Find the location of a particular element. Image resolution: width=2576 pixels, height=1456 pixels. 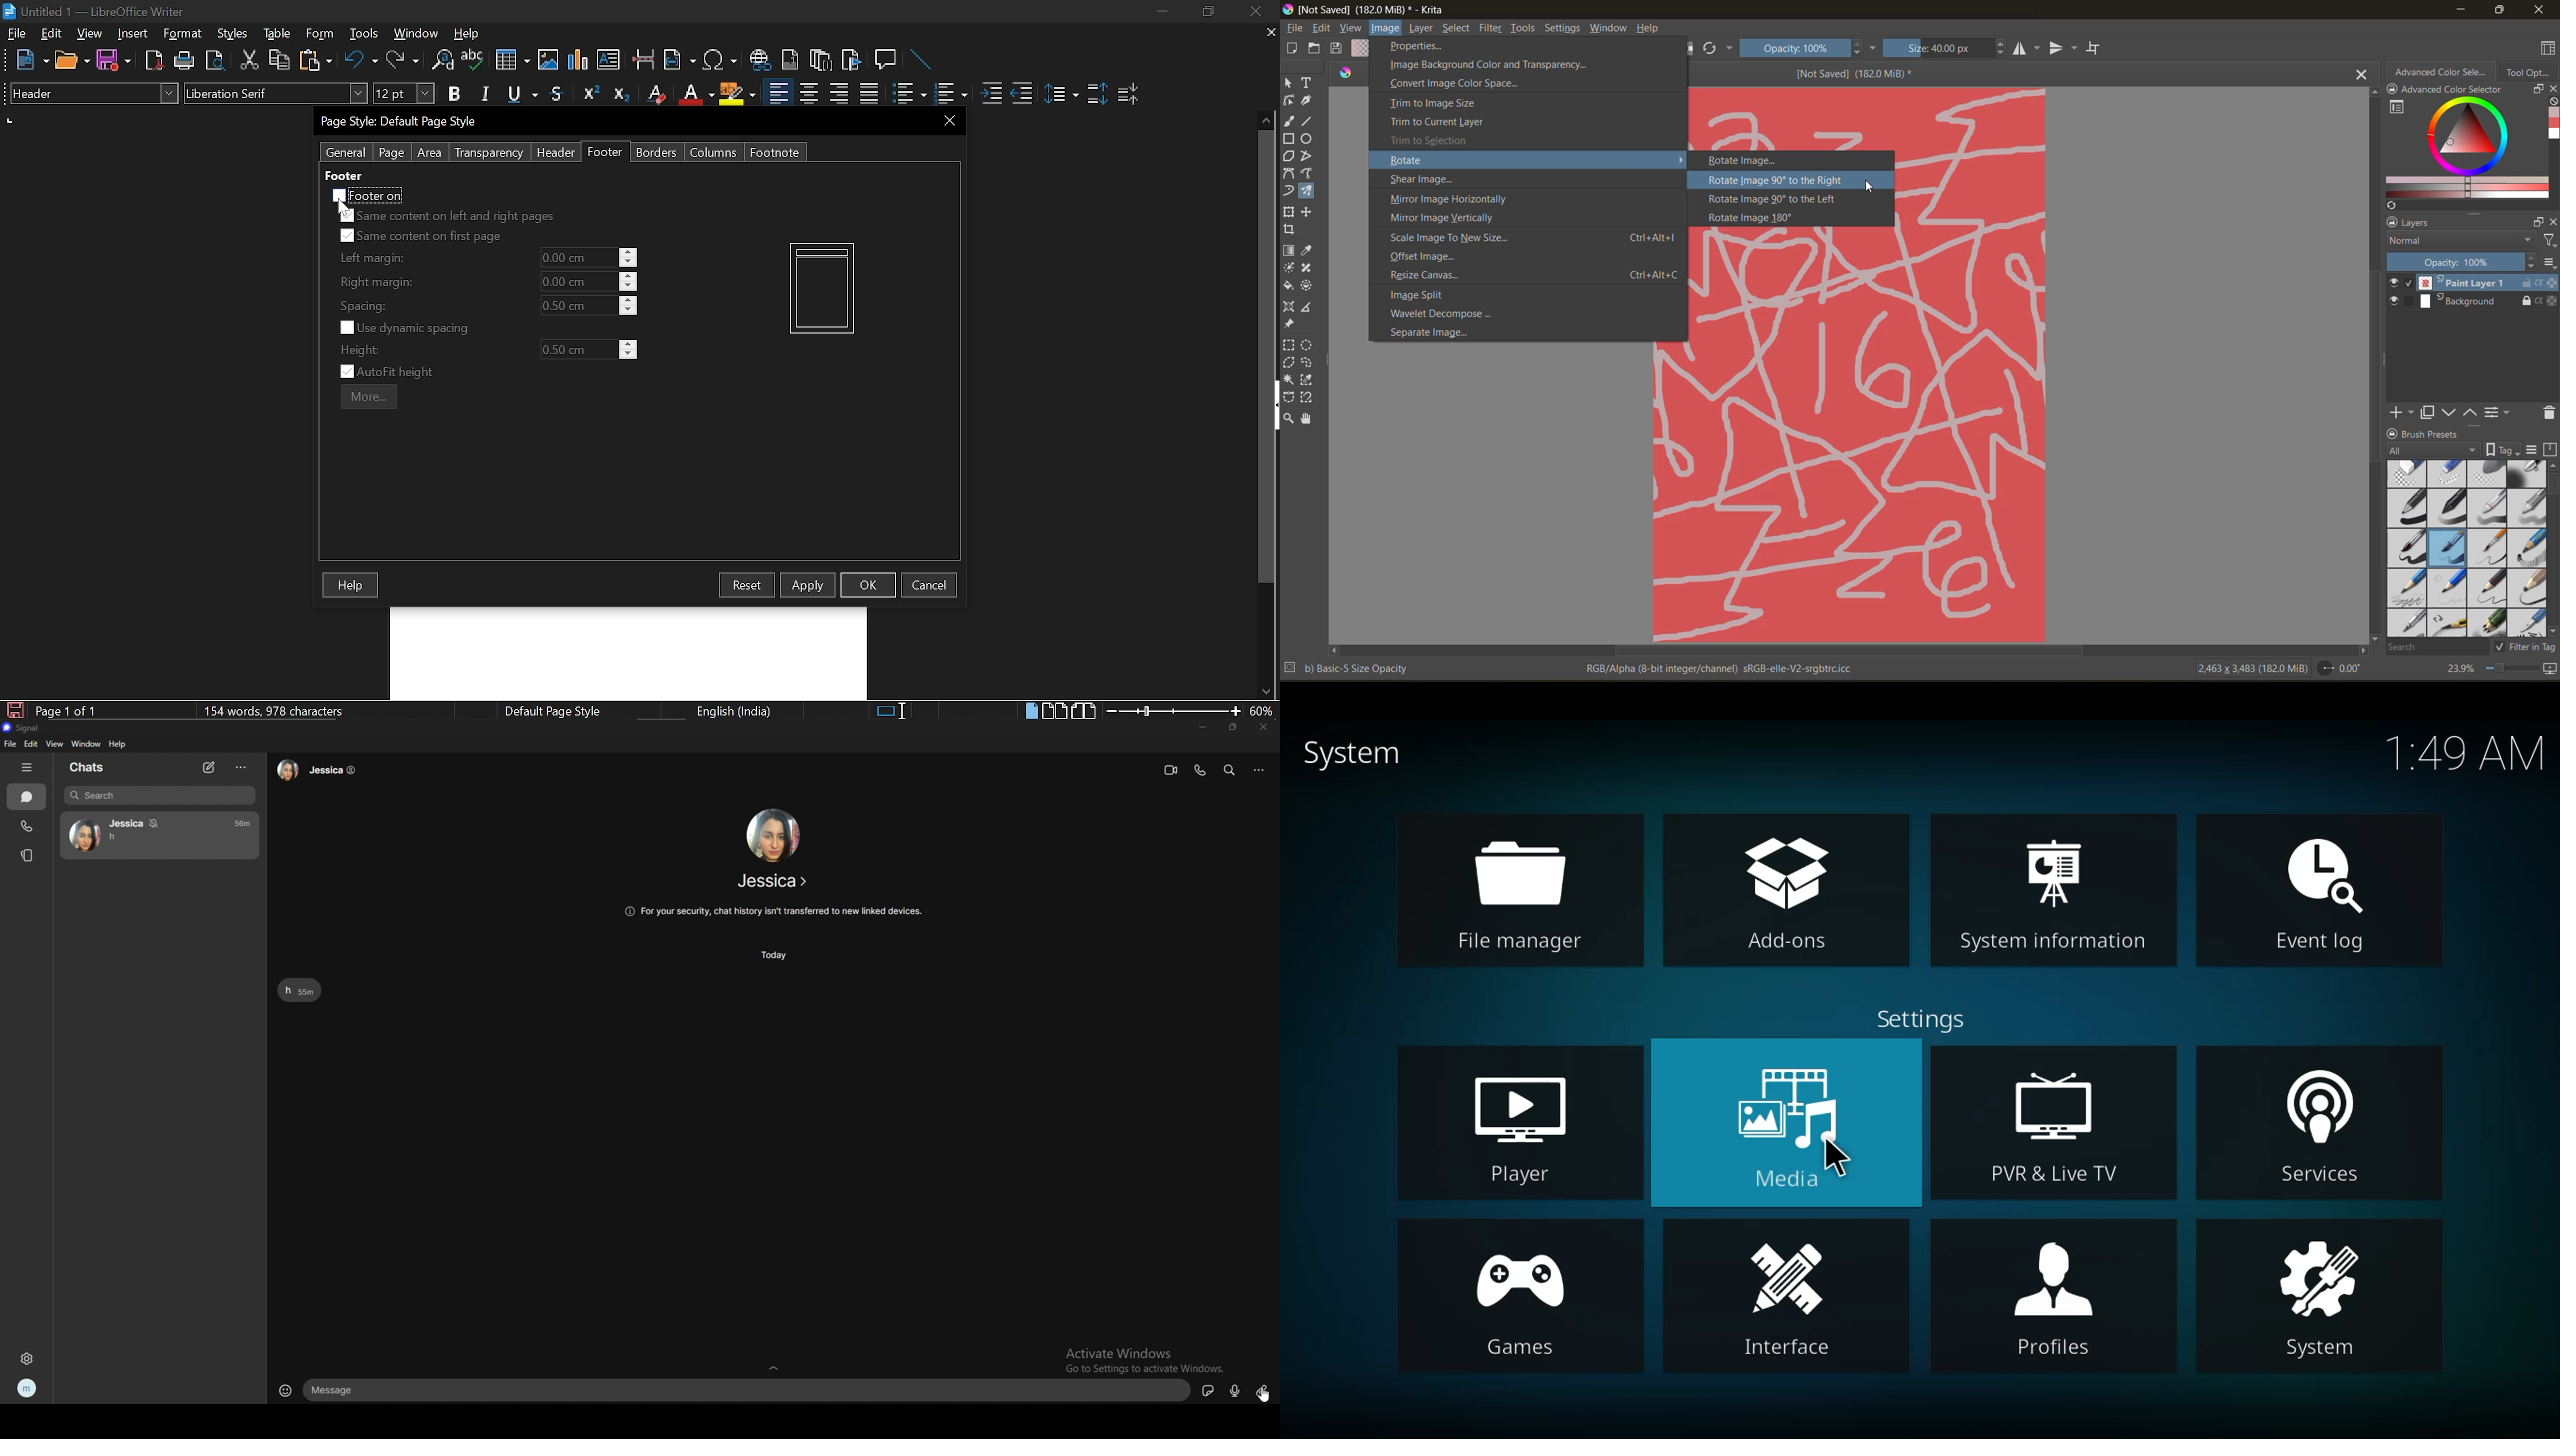

Line is located at coordinates (922, 61).